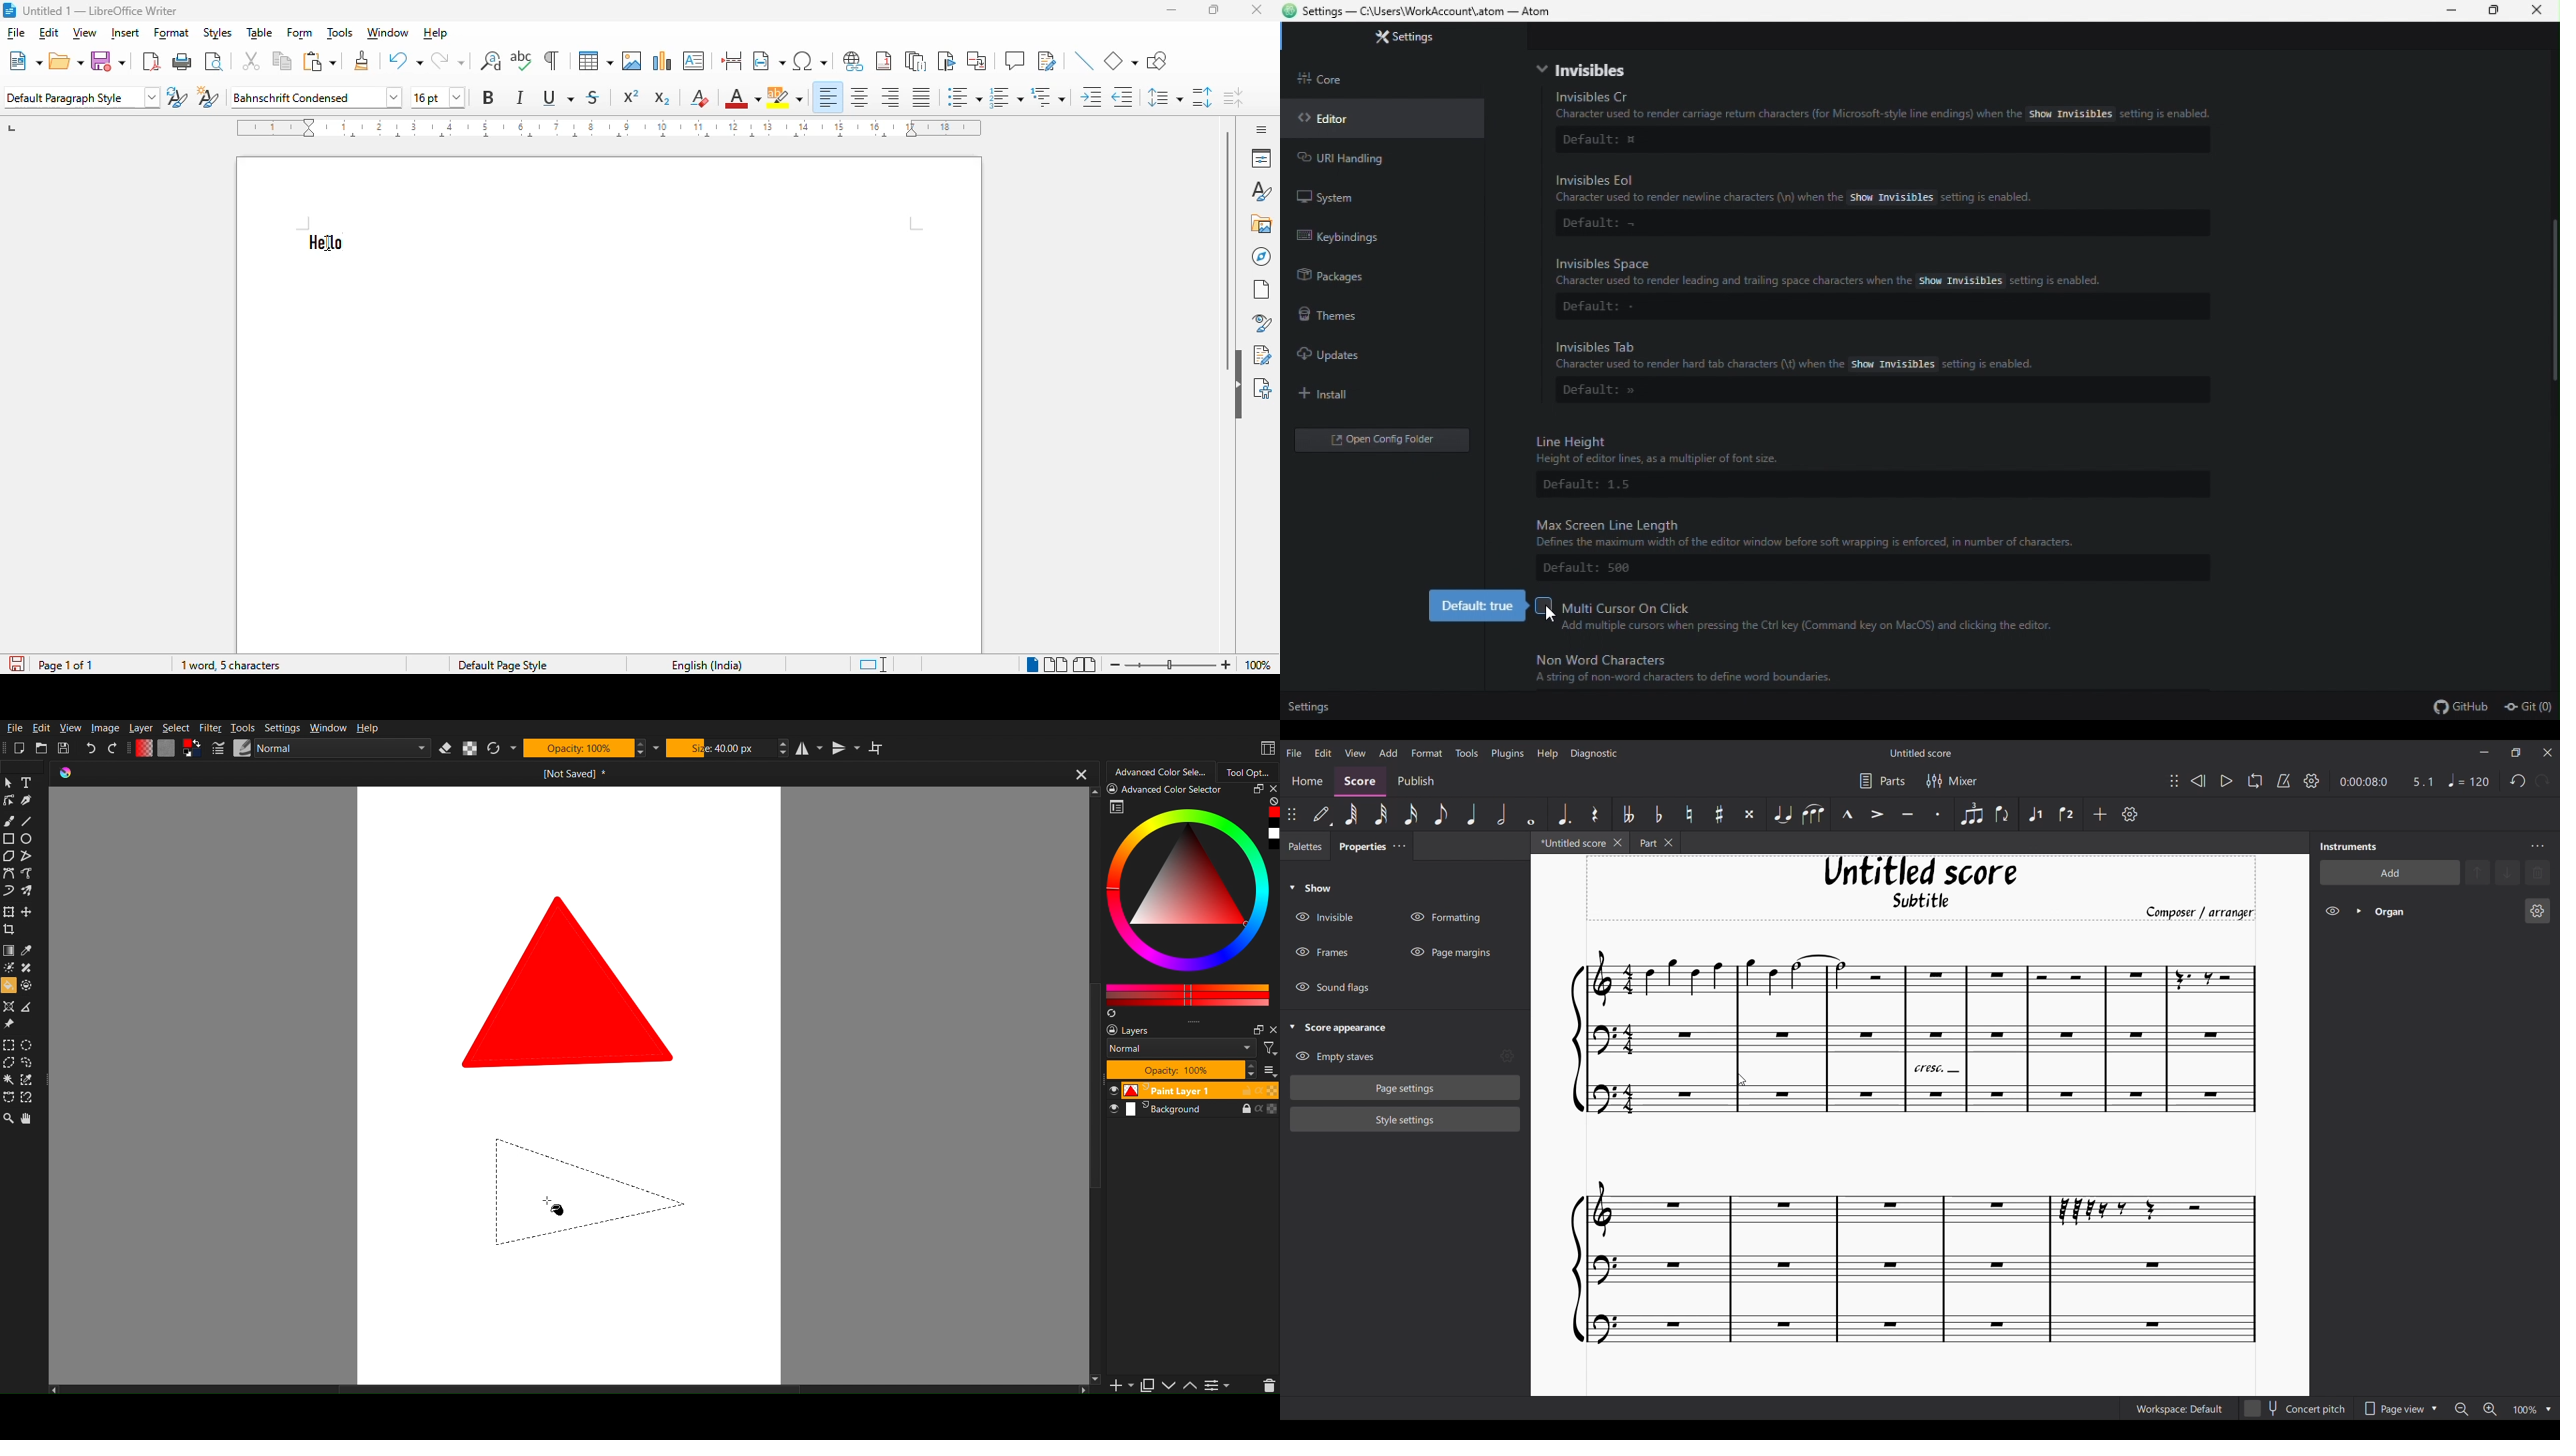  I want to click on Editor, so click(1336, 124).